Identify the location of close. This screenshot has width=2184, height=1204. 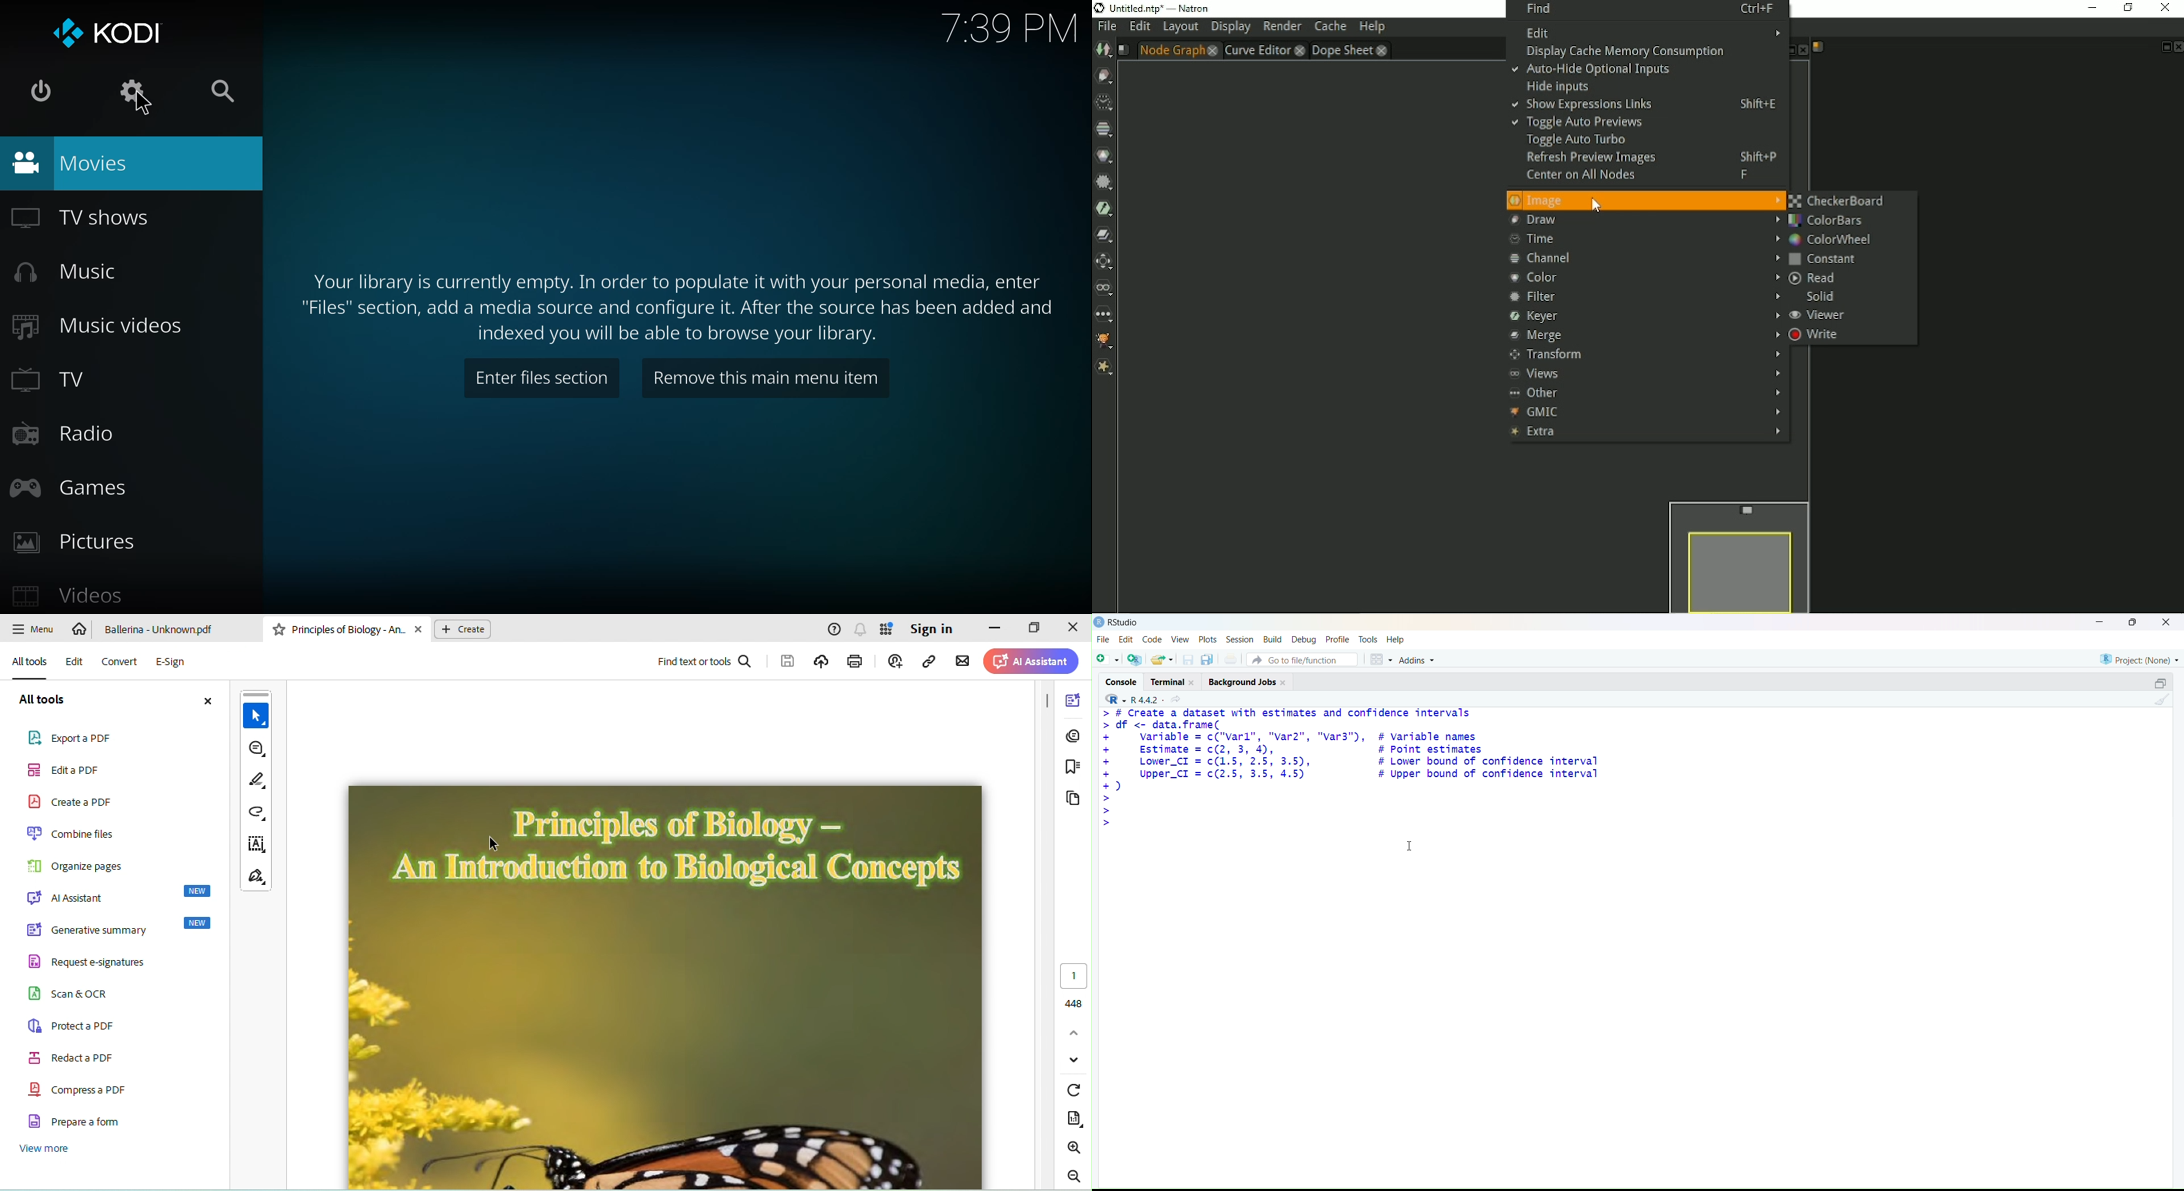
(205, 700).